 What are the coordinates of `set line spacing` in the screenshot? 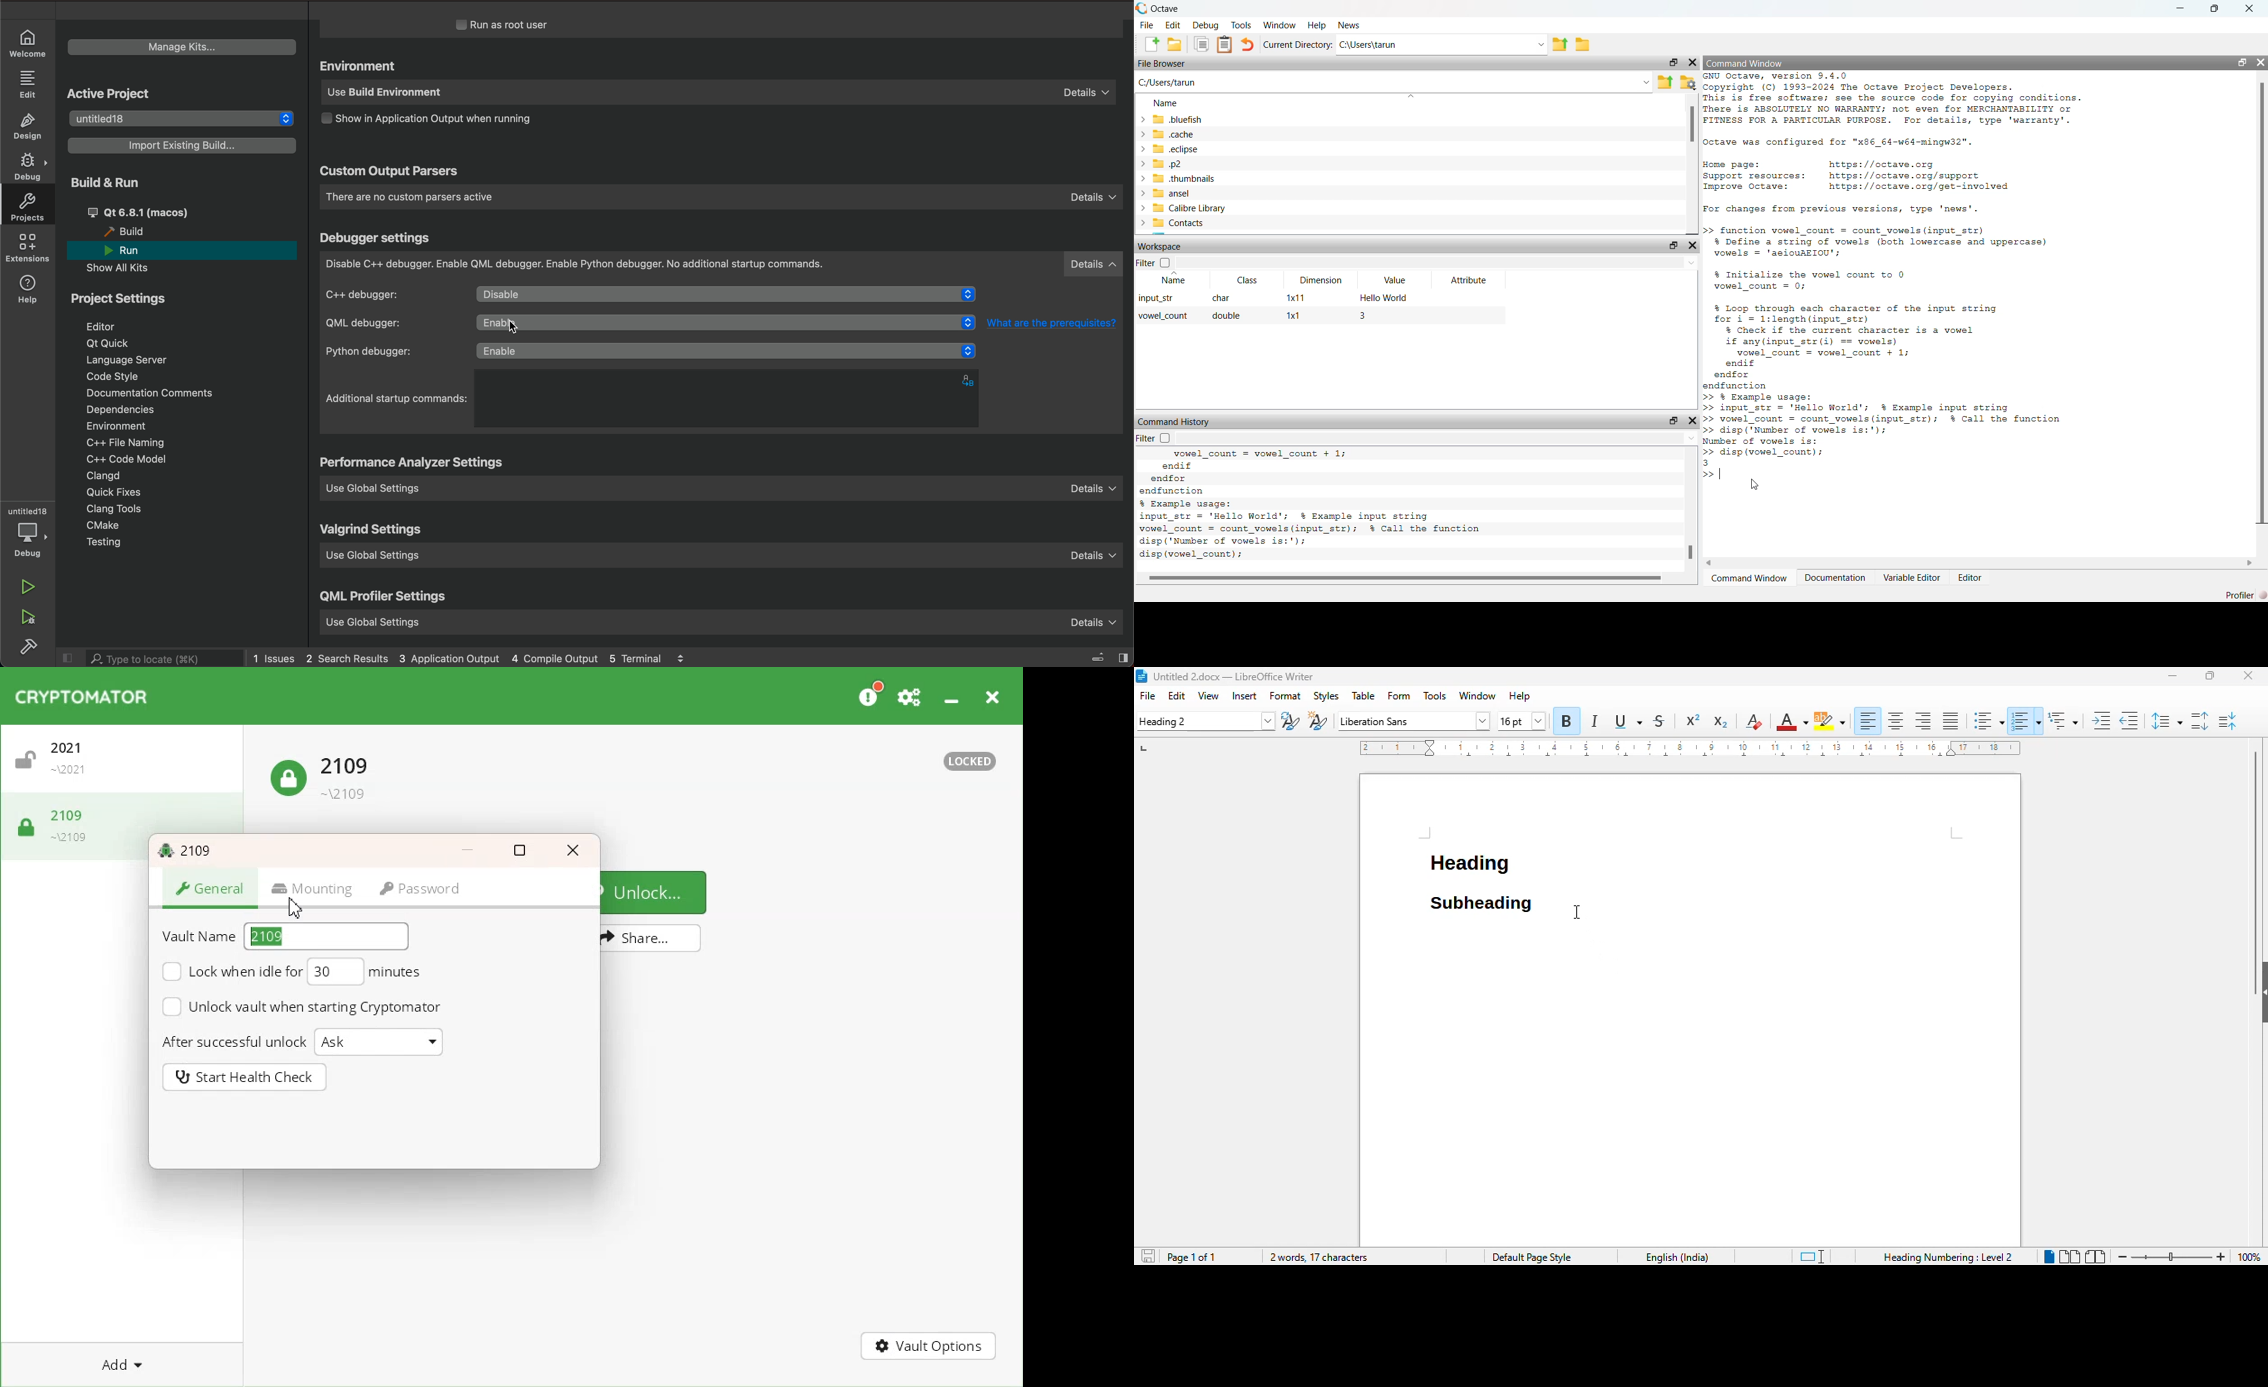 It's located at (2167, 720).